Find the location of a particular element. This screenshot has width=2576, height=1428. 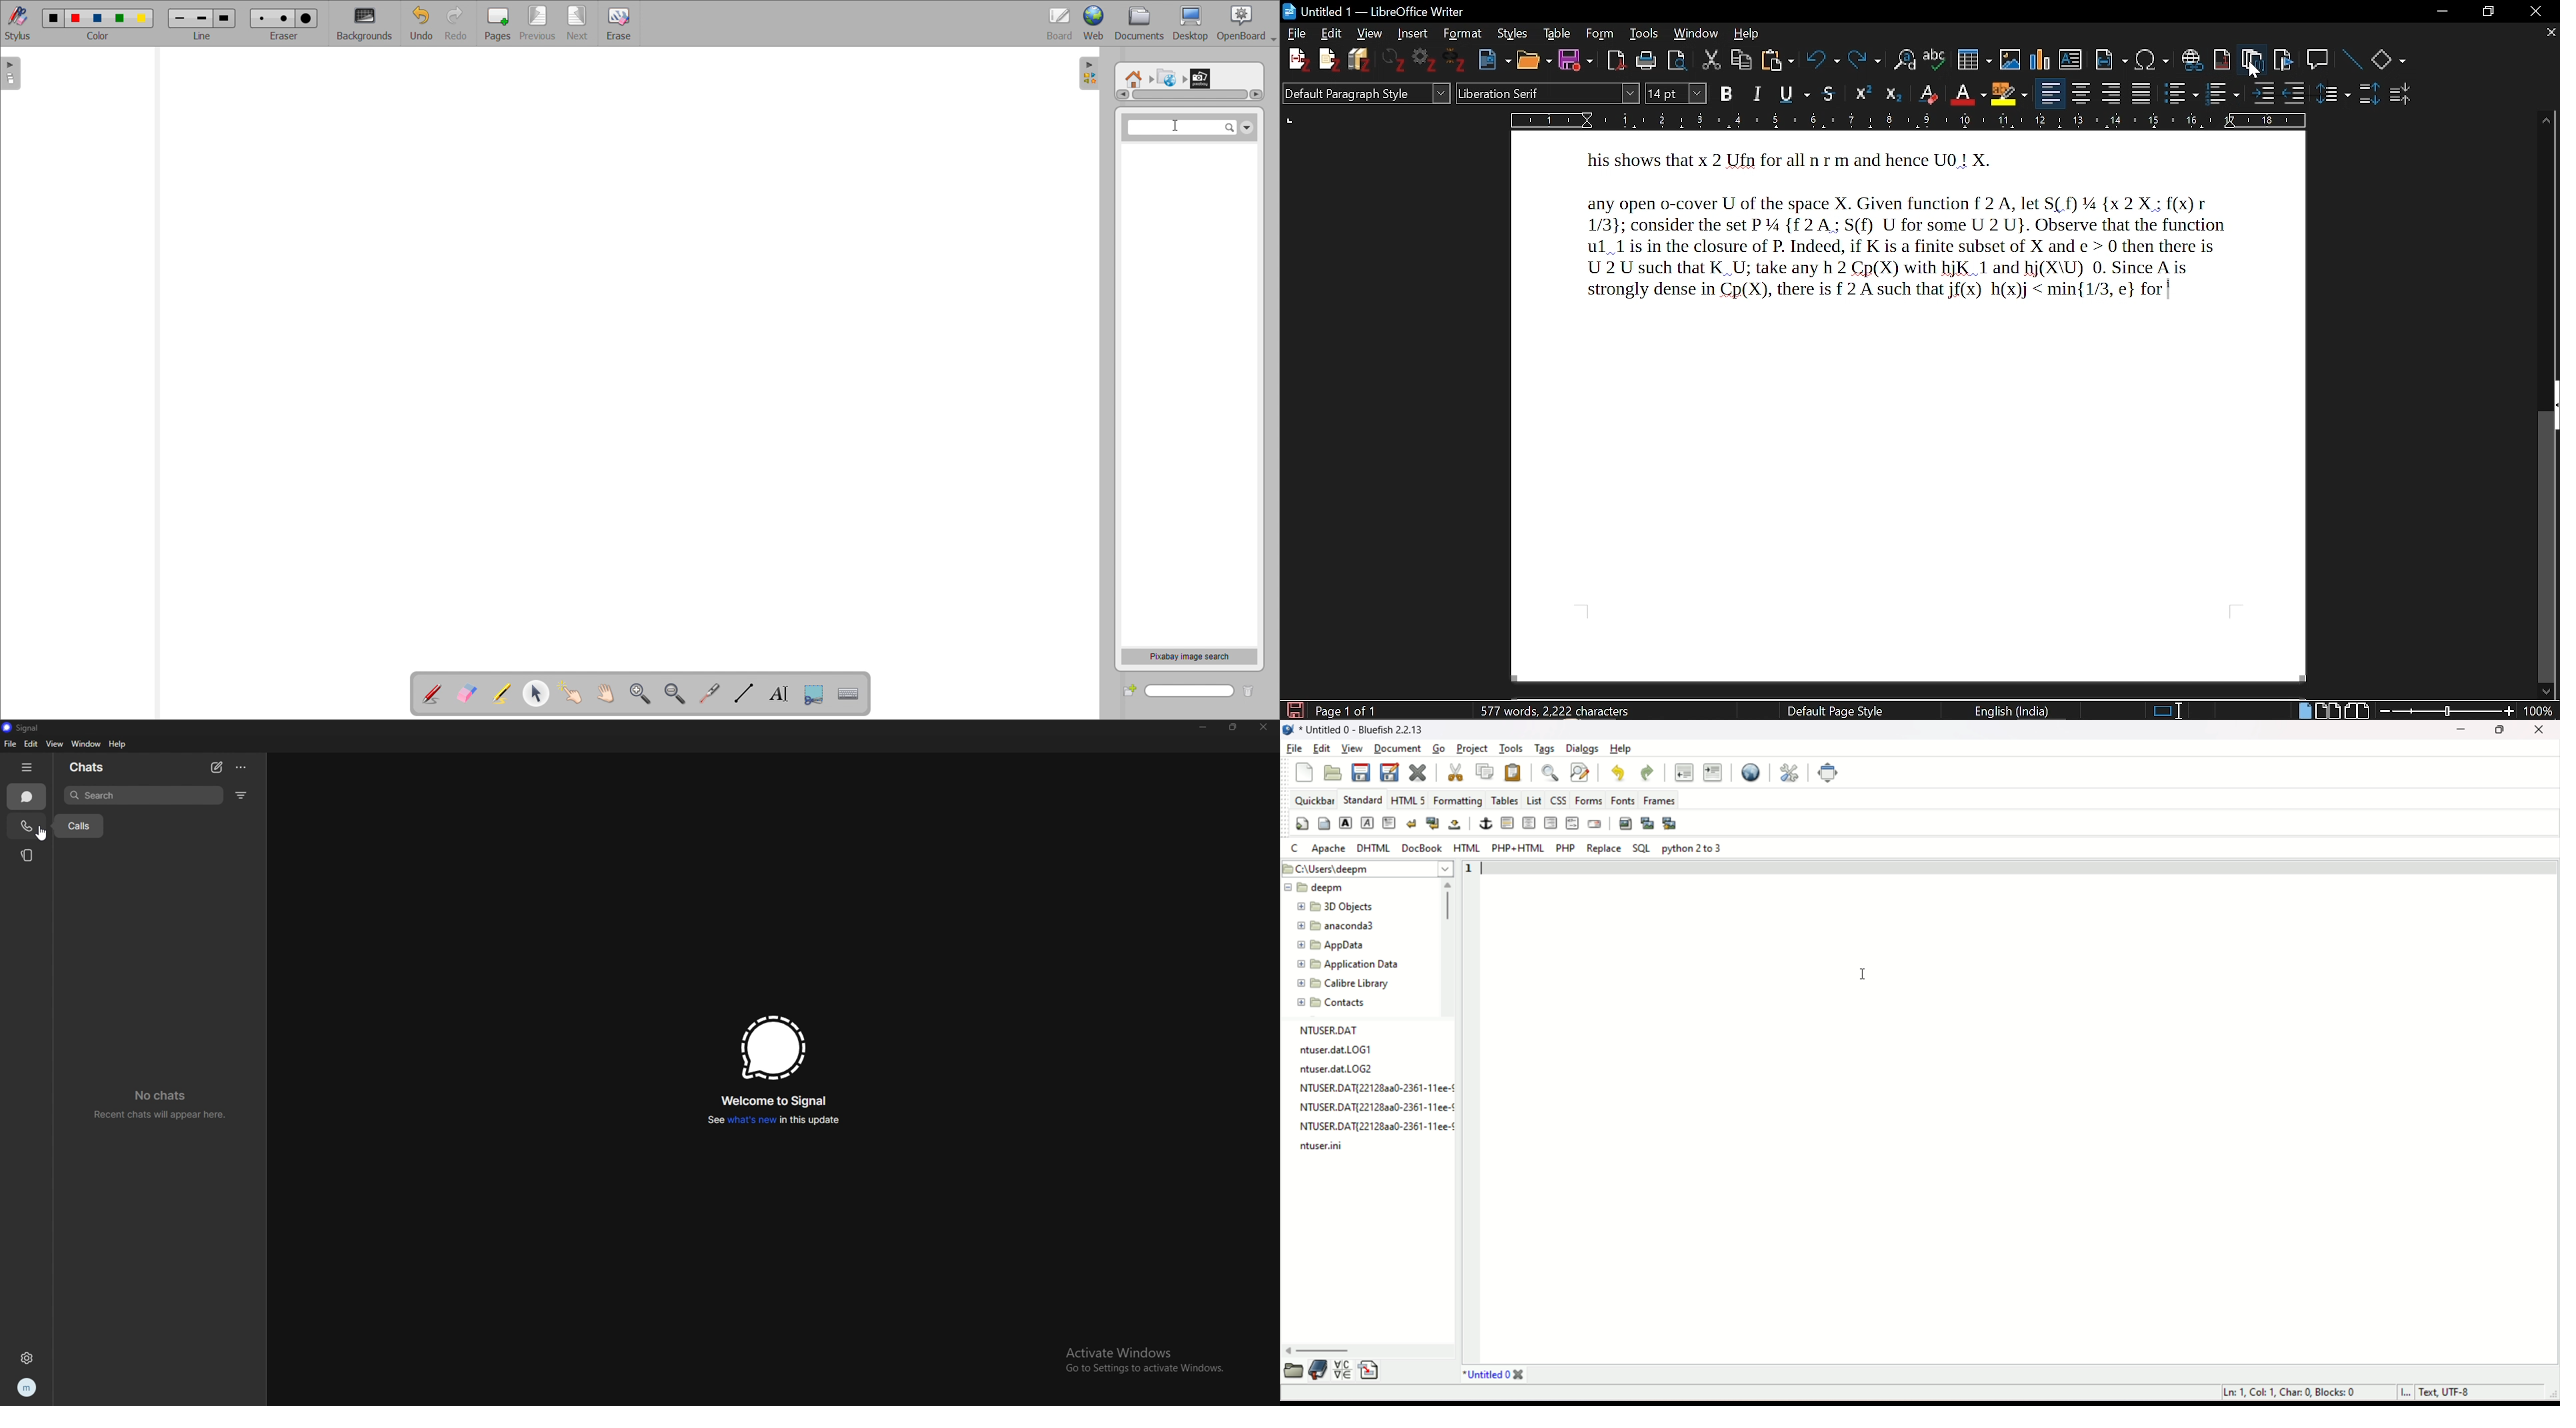

folder name is located at coordinates (1346, 925).